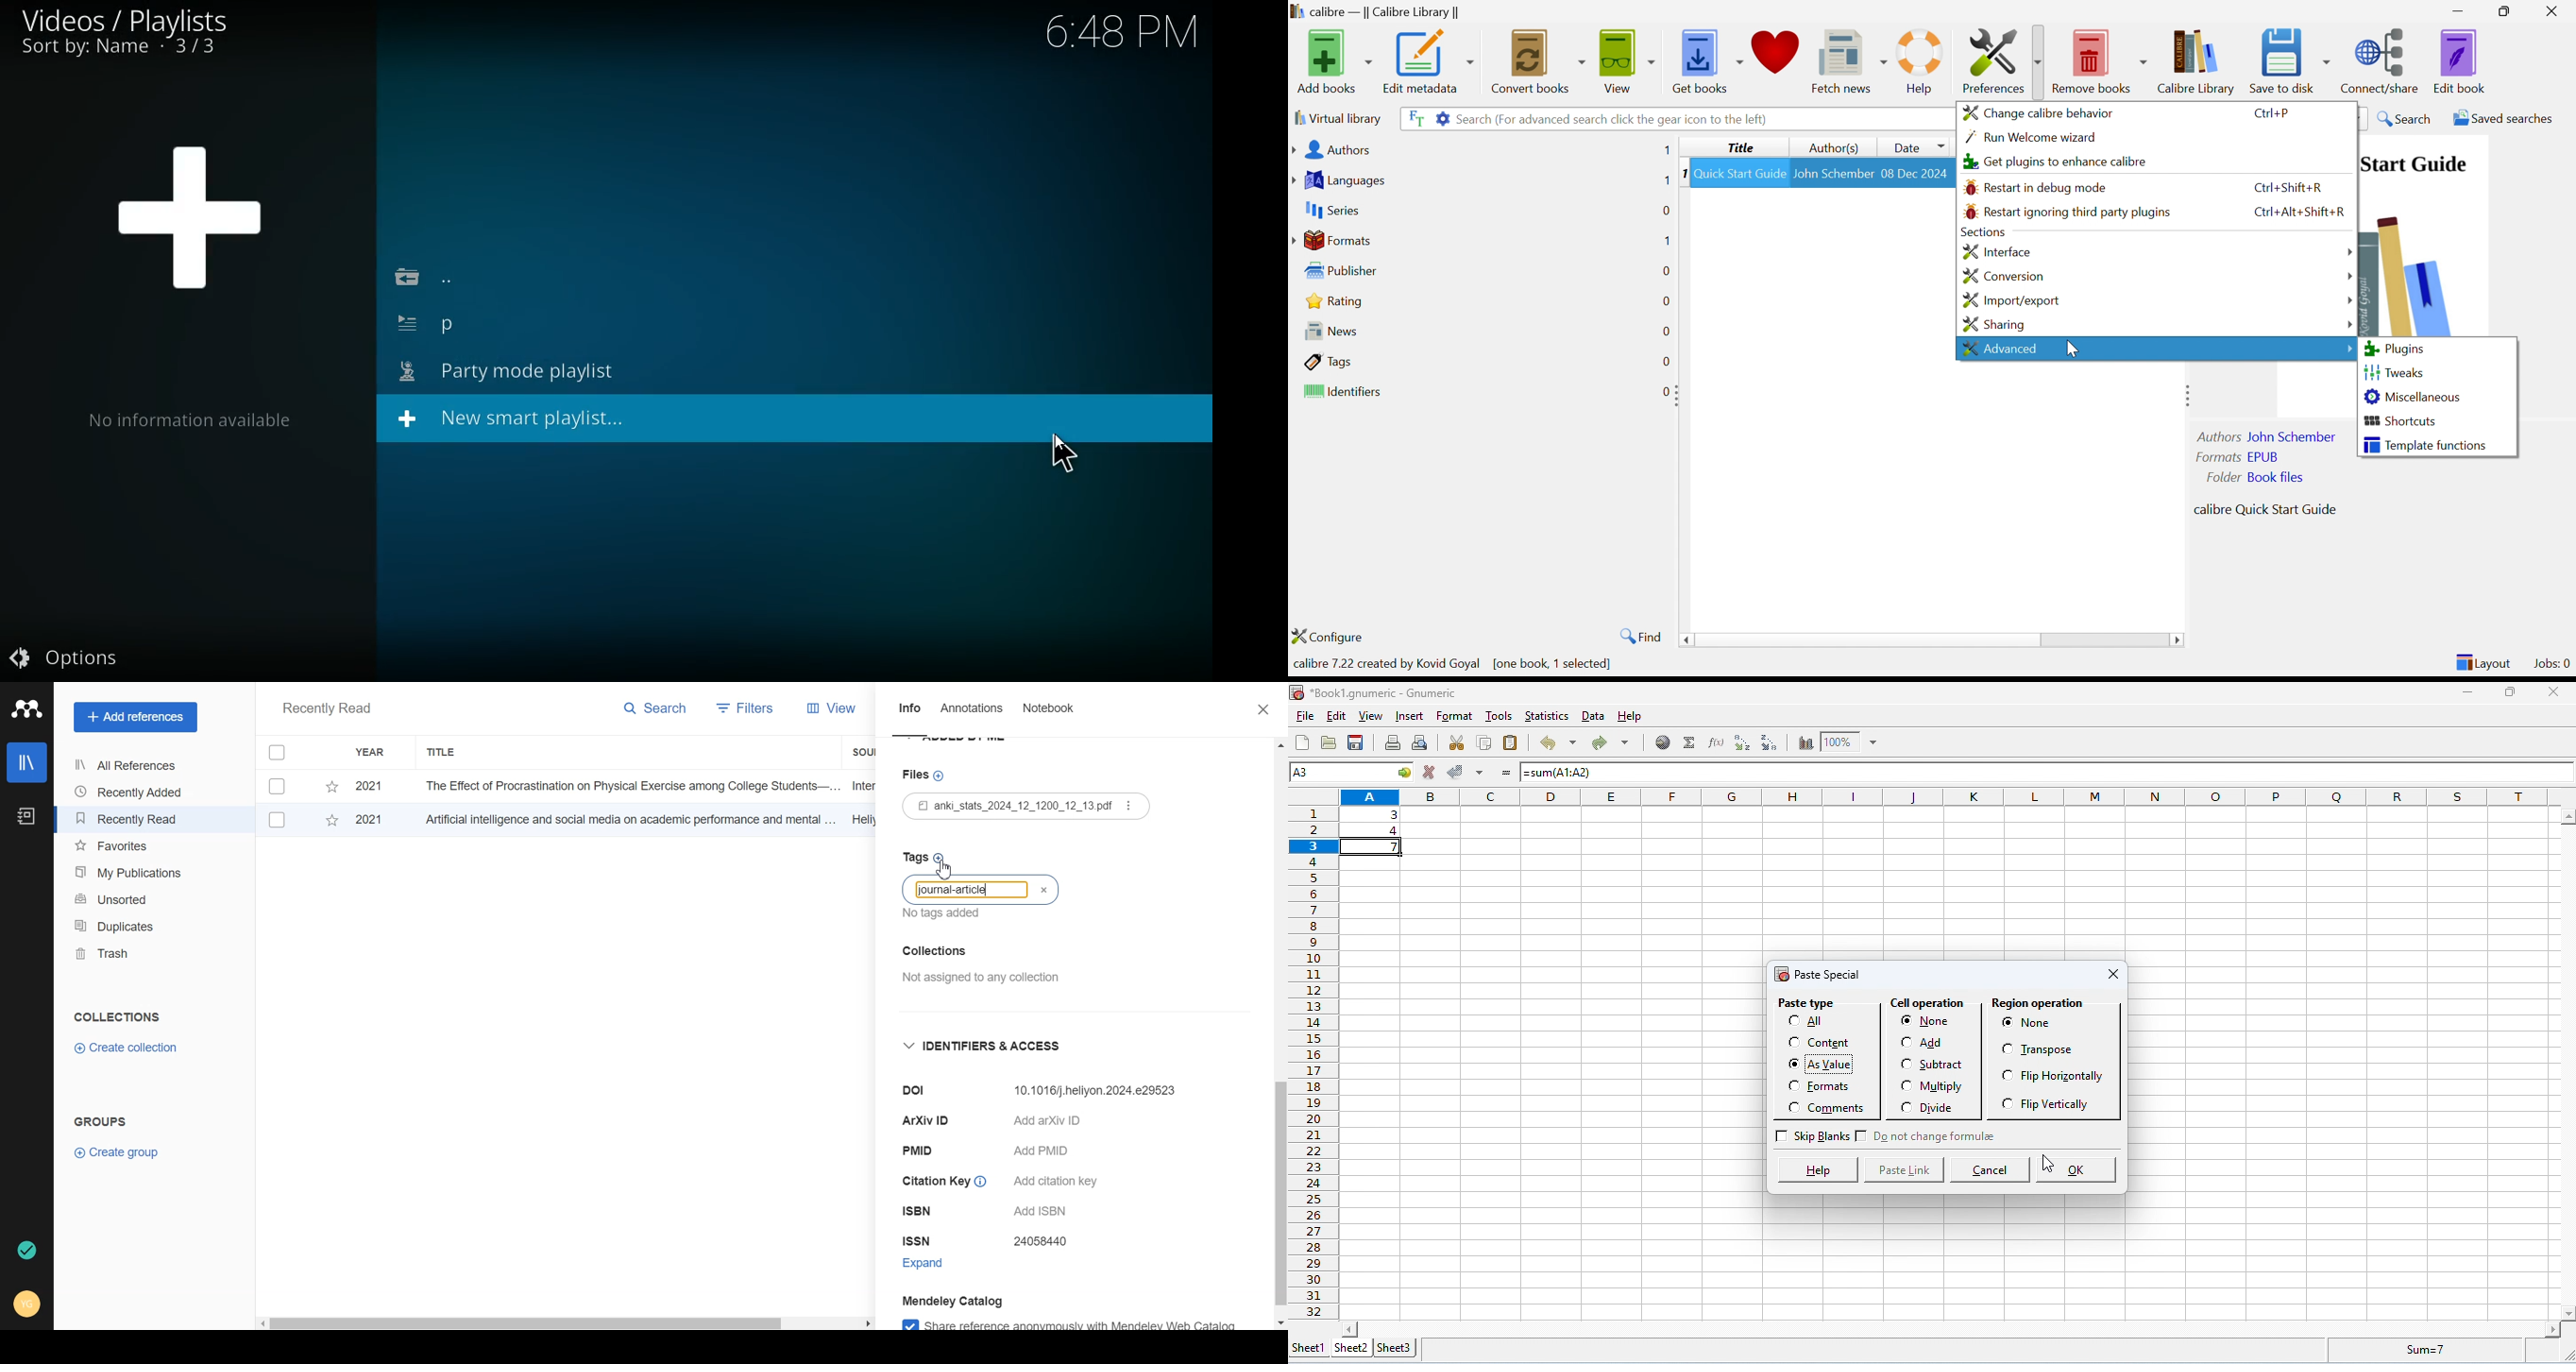  What do you see at coordinates (2483, 662) in the screenshot?
I see `Layout:0` at bounding box center [2483, 662].